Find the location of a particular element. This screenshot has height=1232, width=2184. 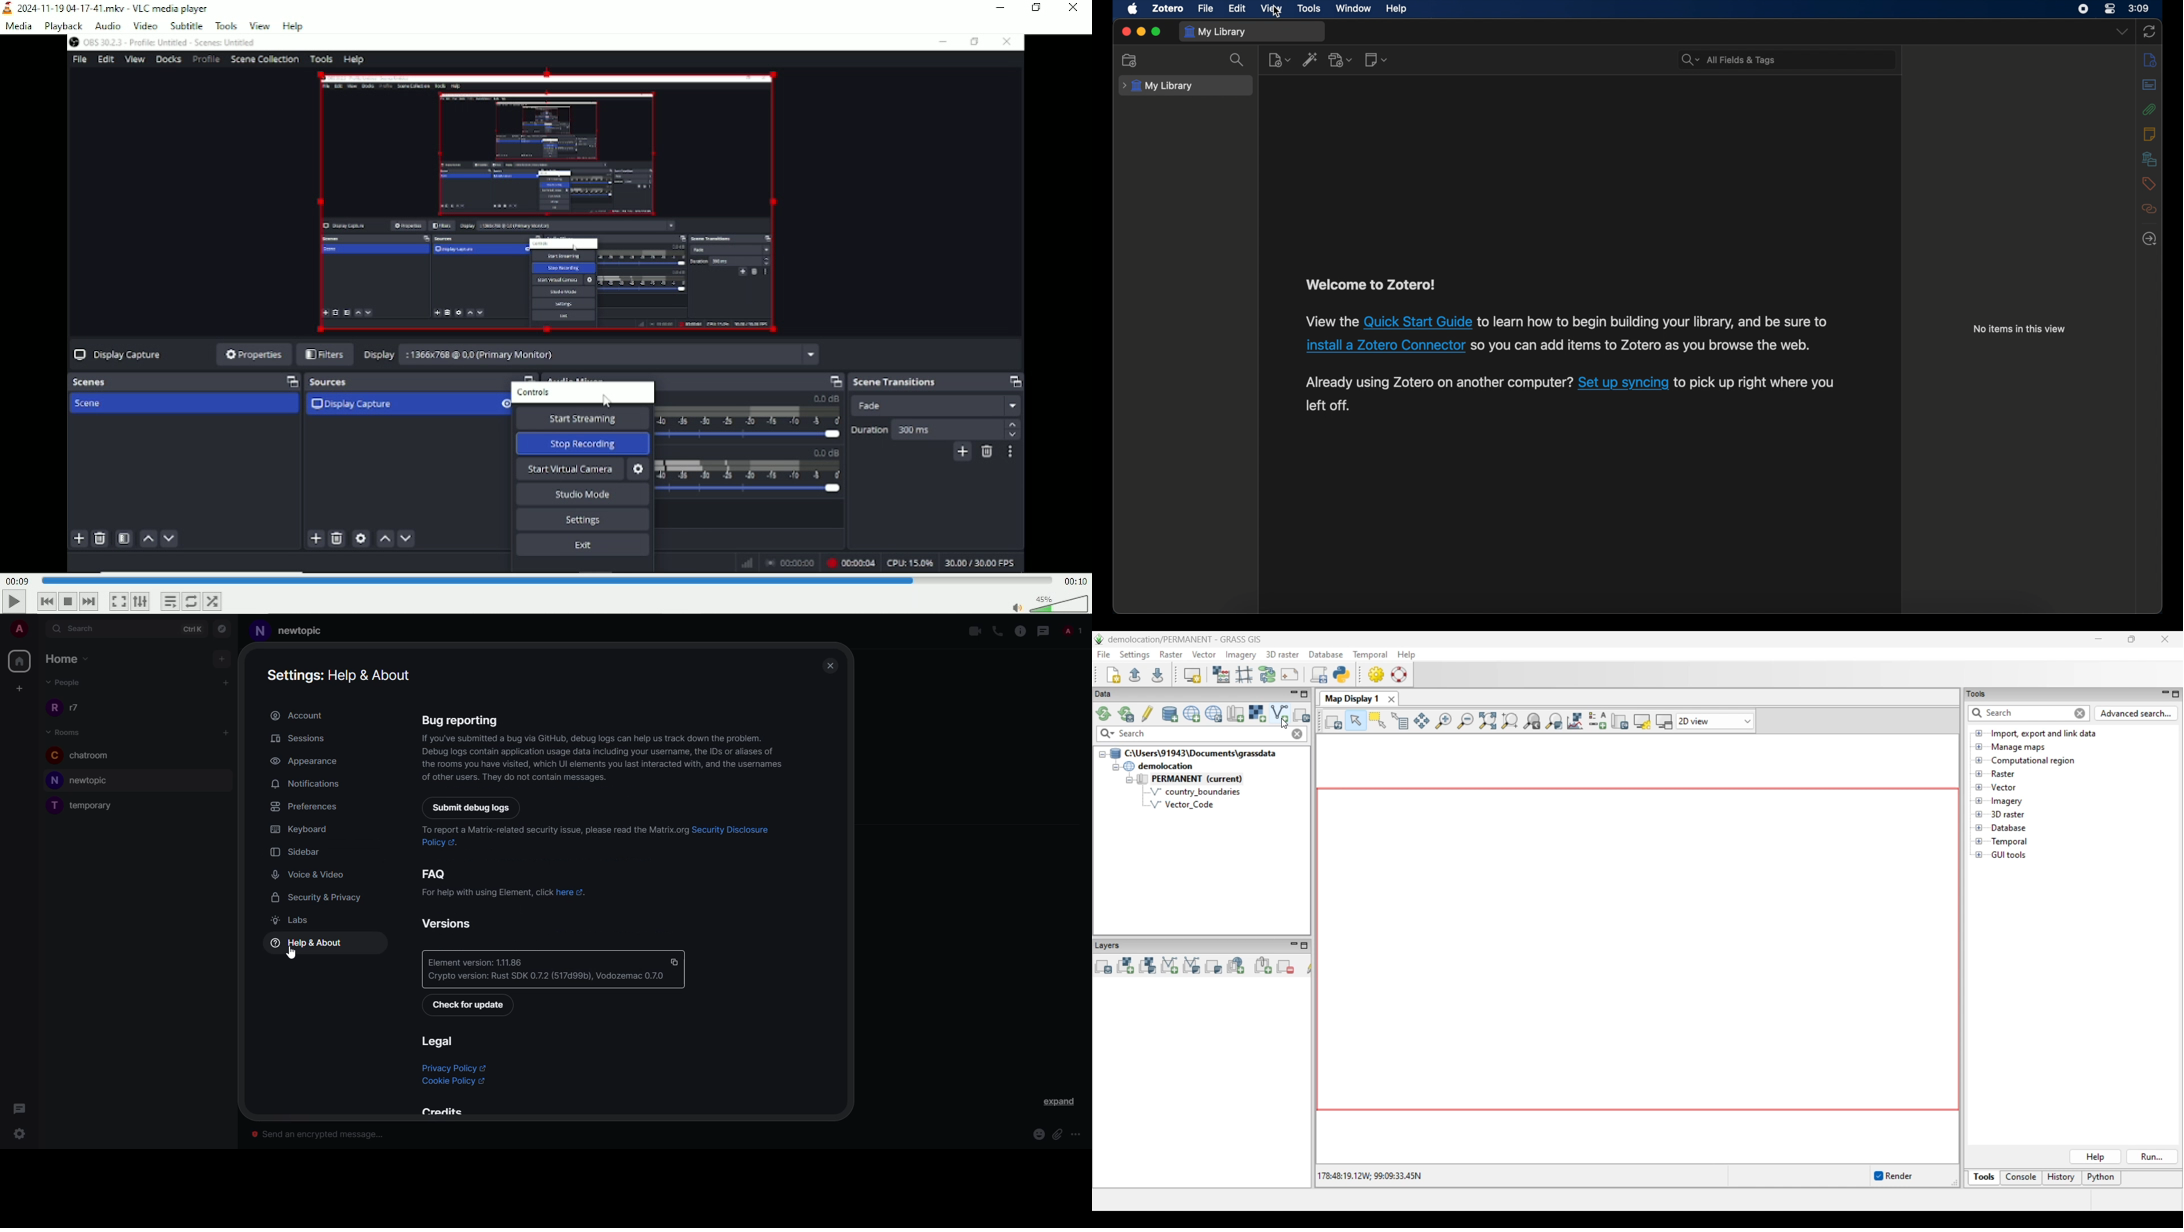

tags is located at coordinates (2149, 183).